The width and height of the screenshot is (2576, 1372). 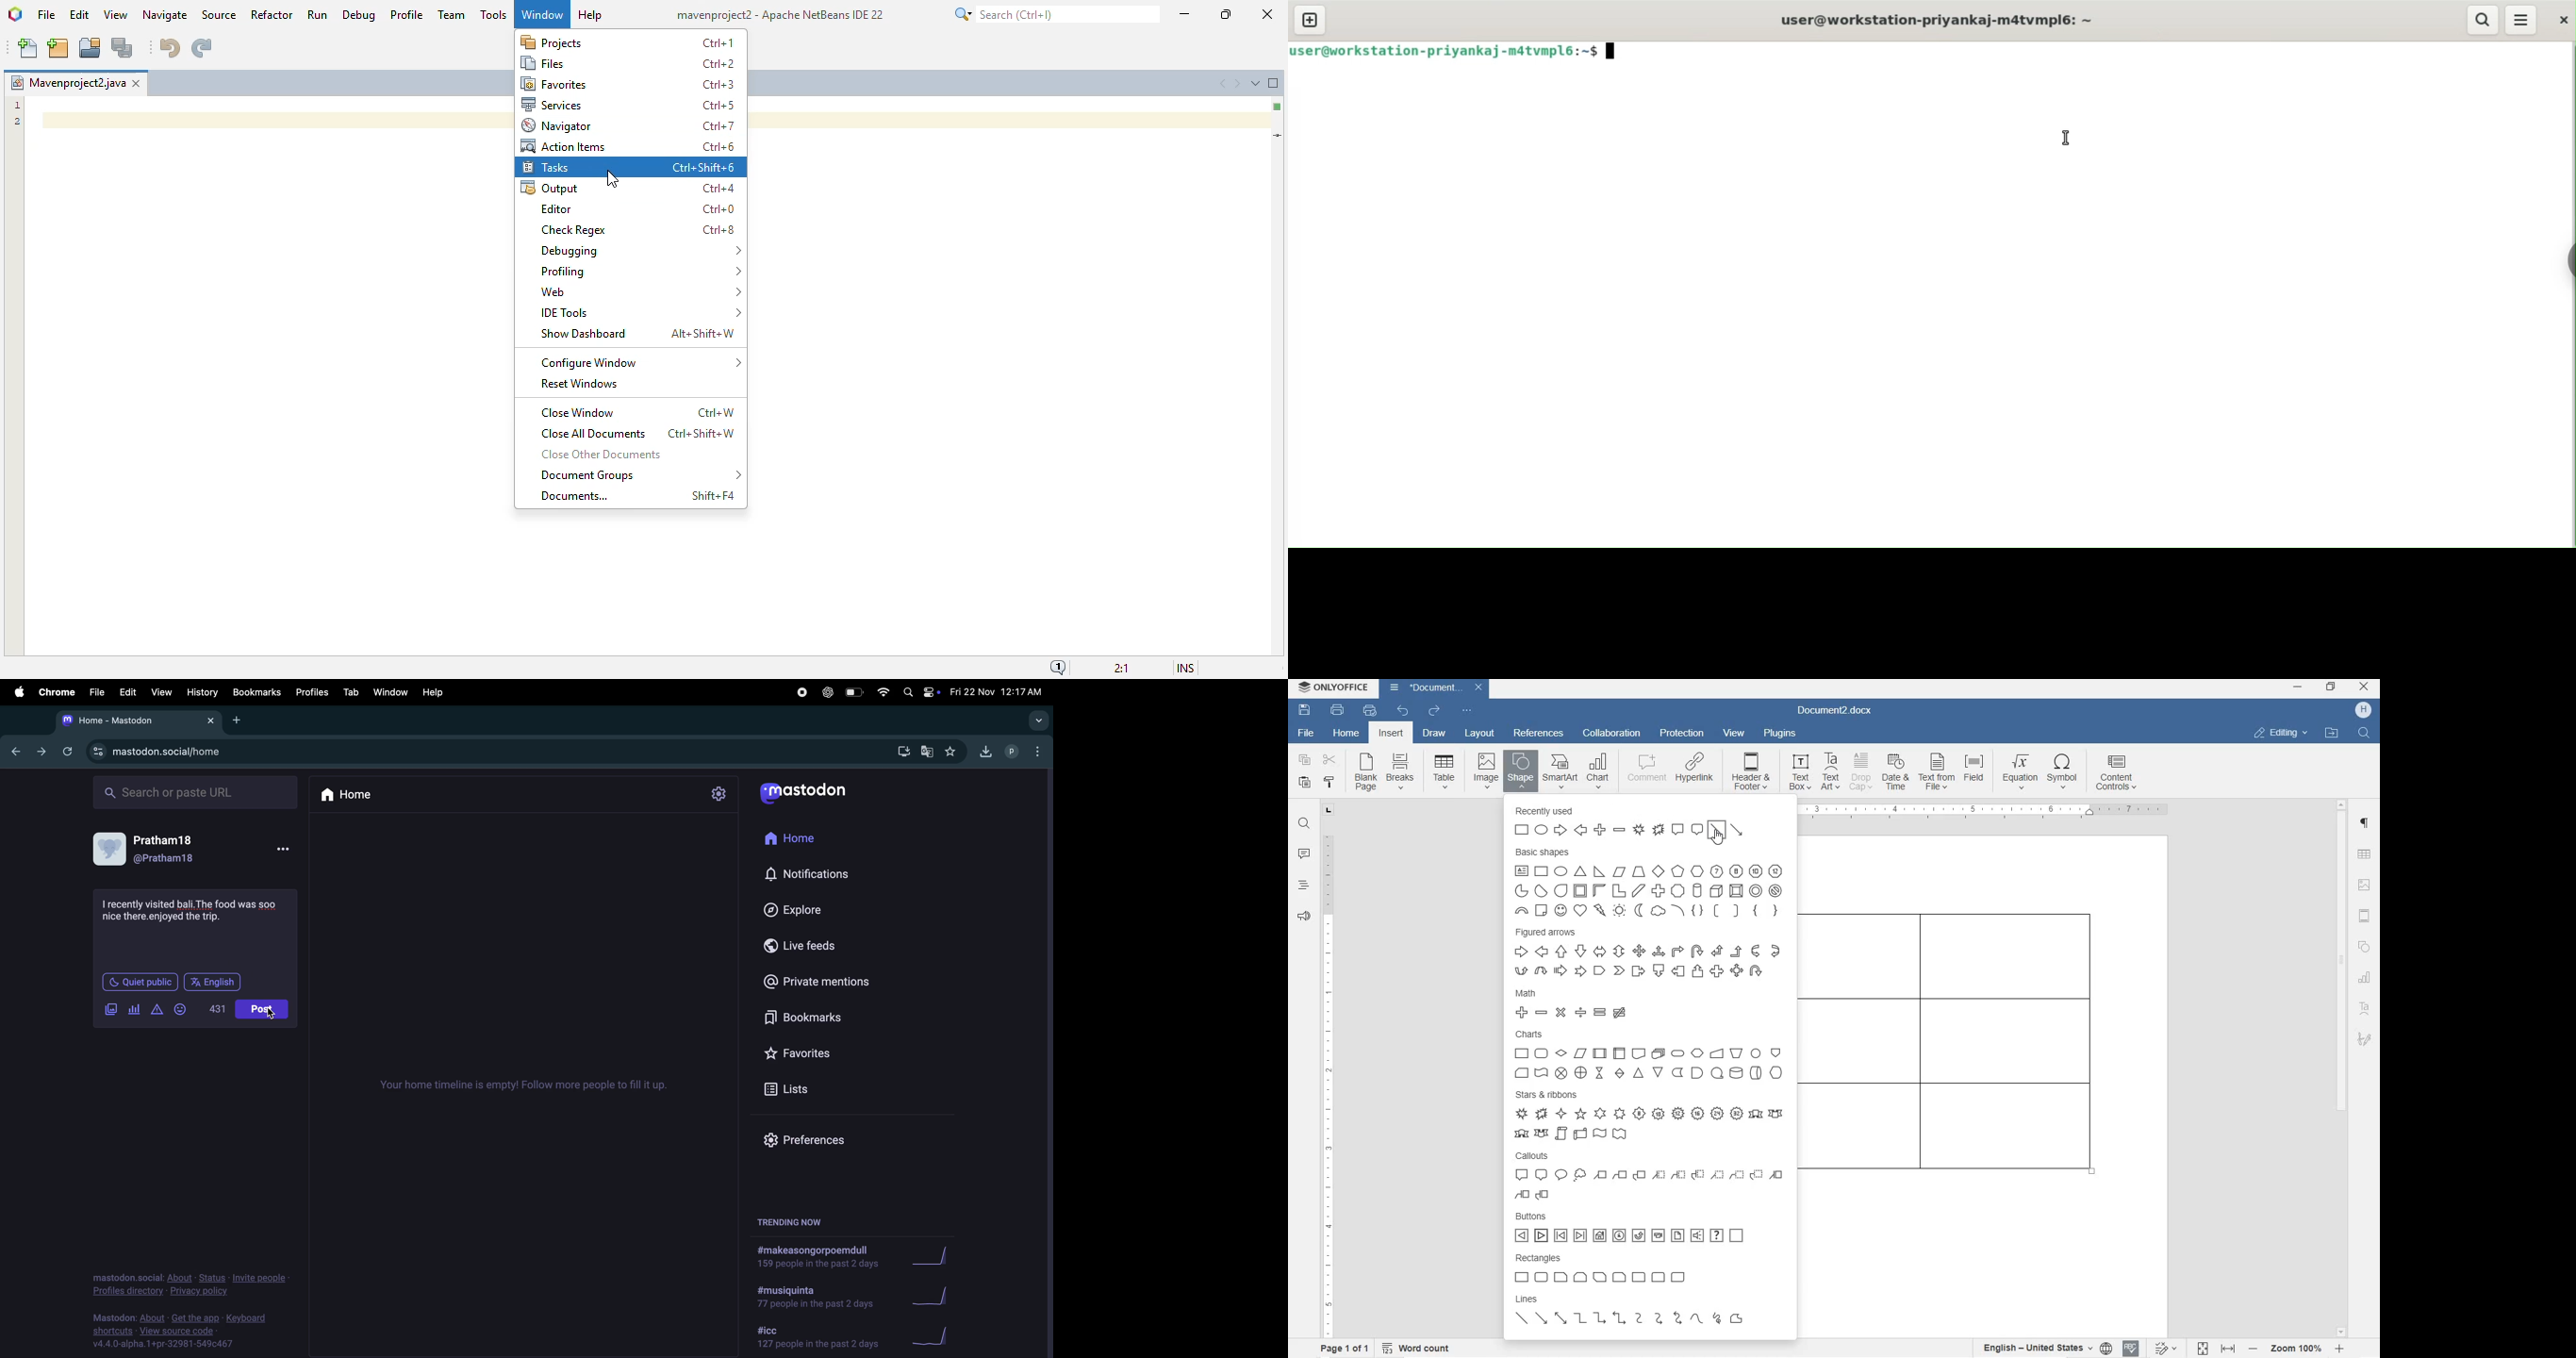 What do you see at coordinates (94, 692) in the screenshot?
I see `file` at bounding box center [94, 692].